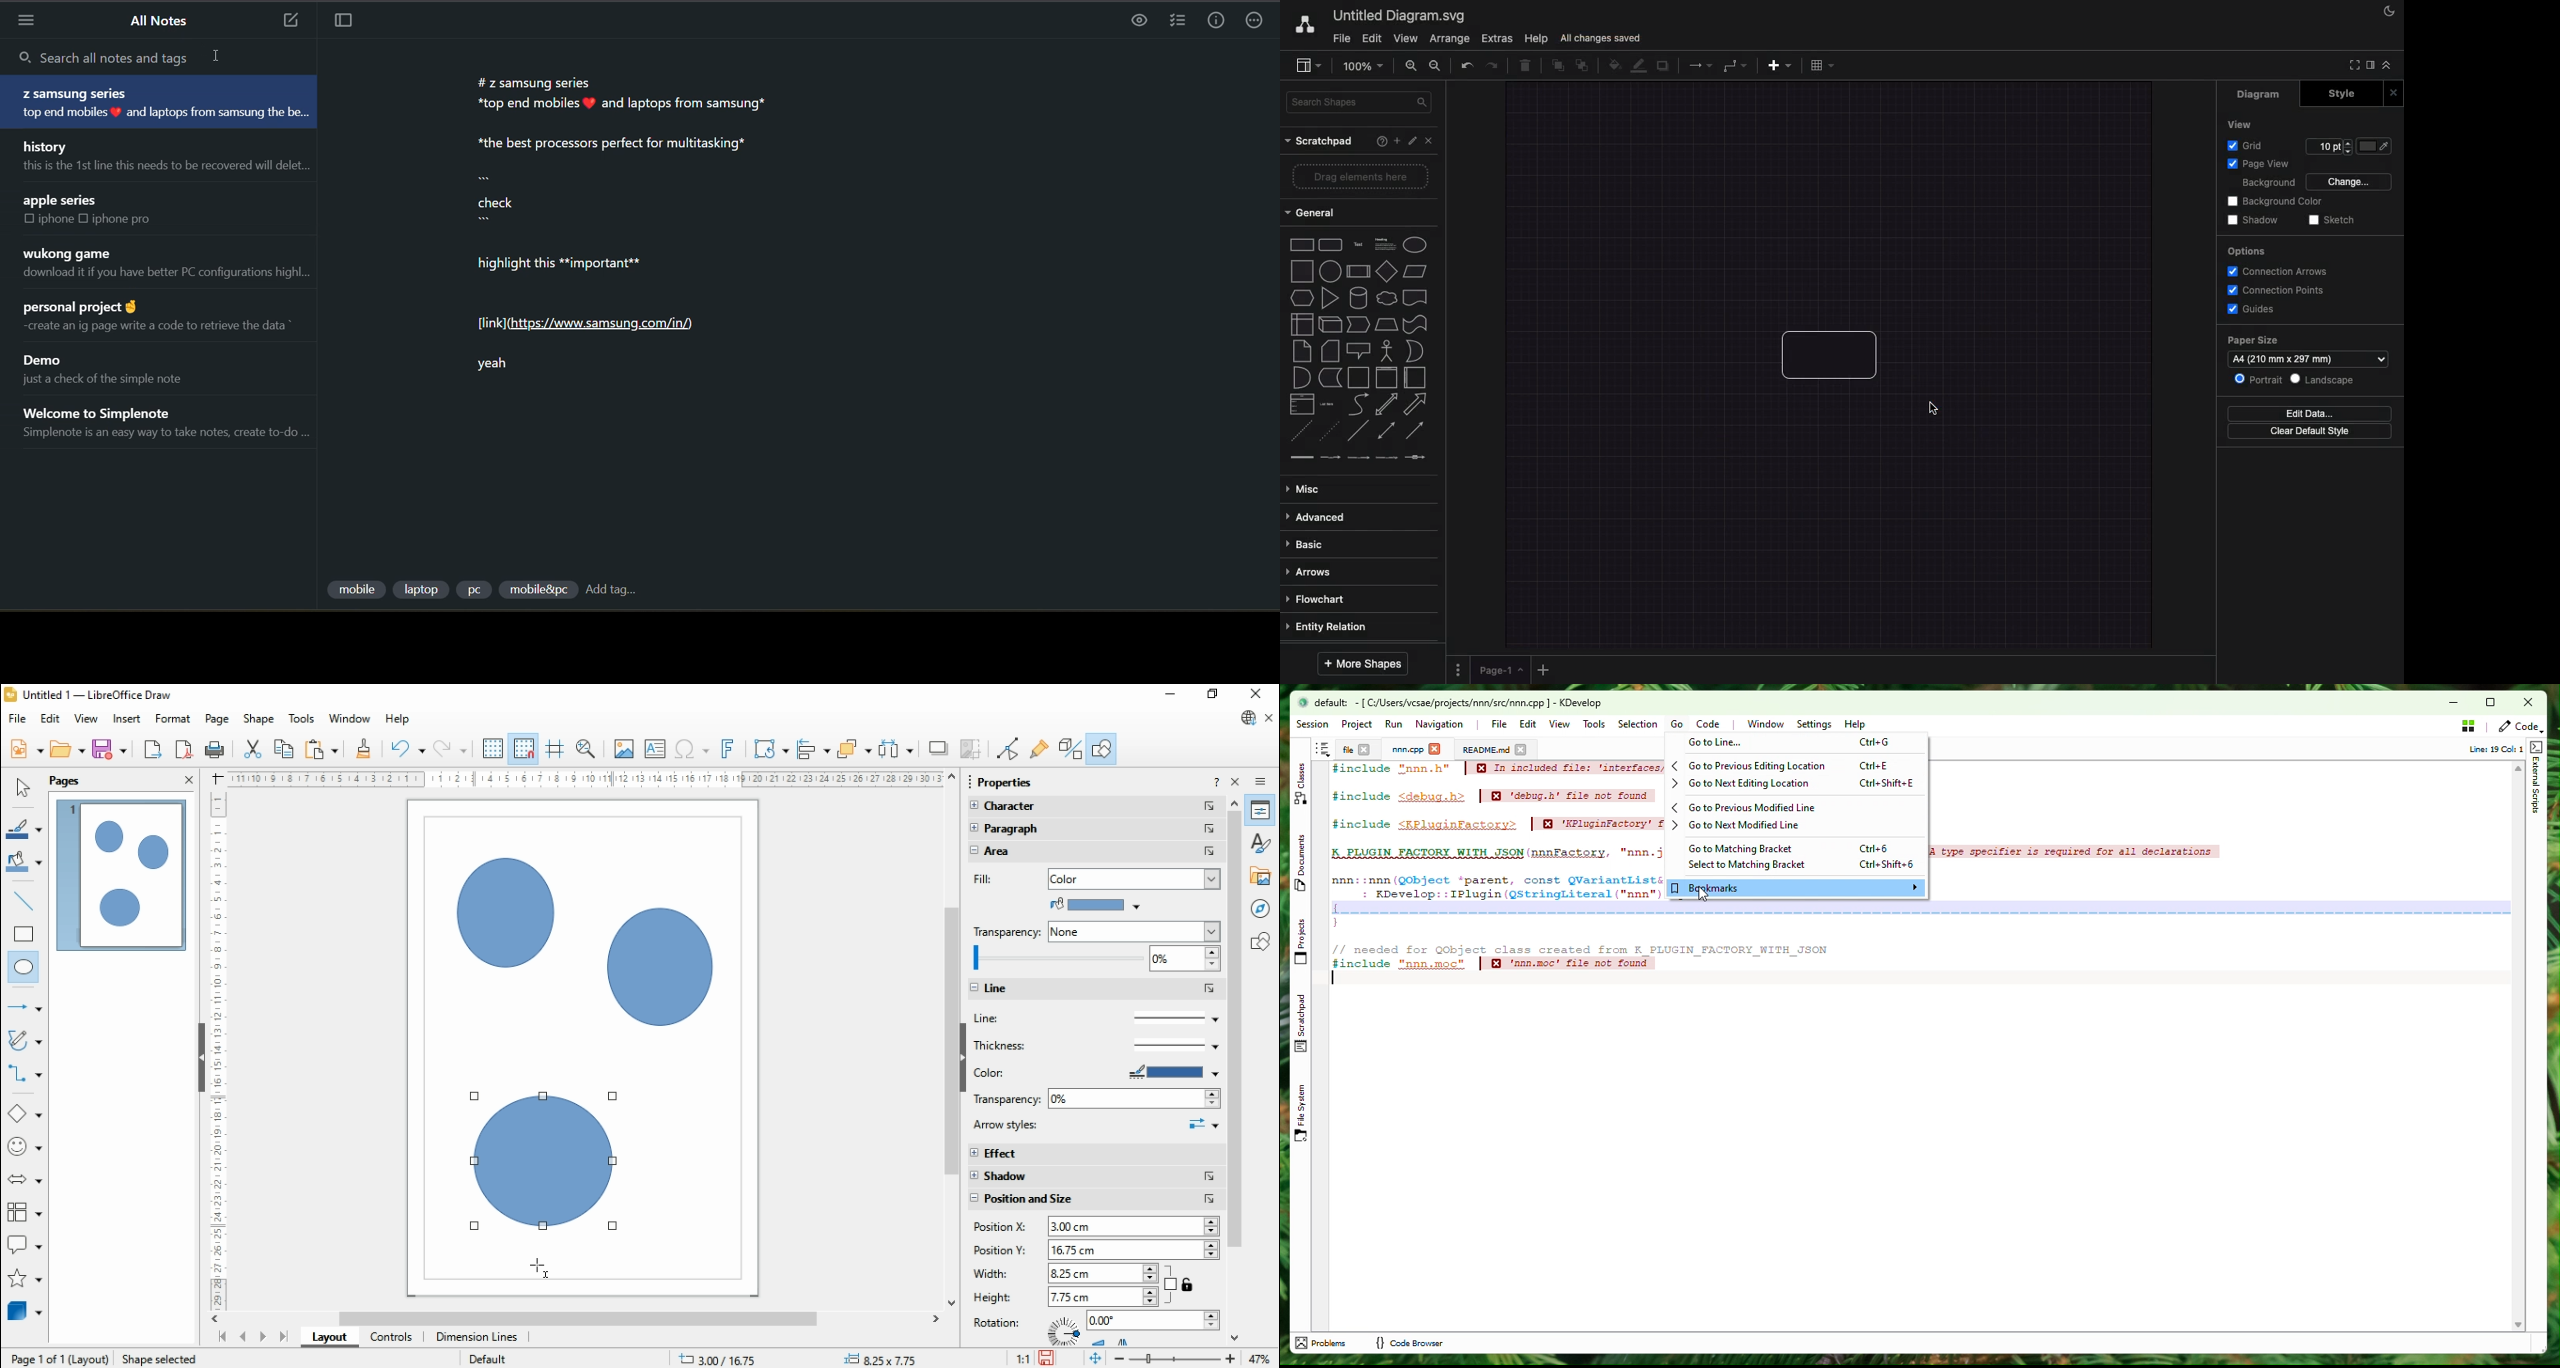 The image size is (2576, 1372). Describe the element at coordinates (1538, 39) in the screenshot. I see `Help` at that location.